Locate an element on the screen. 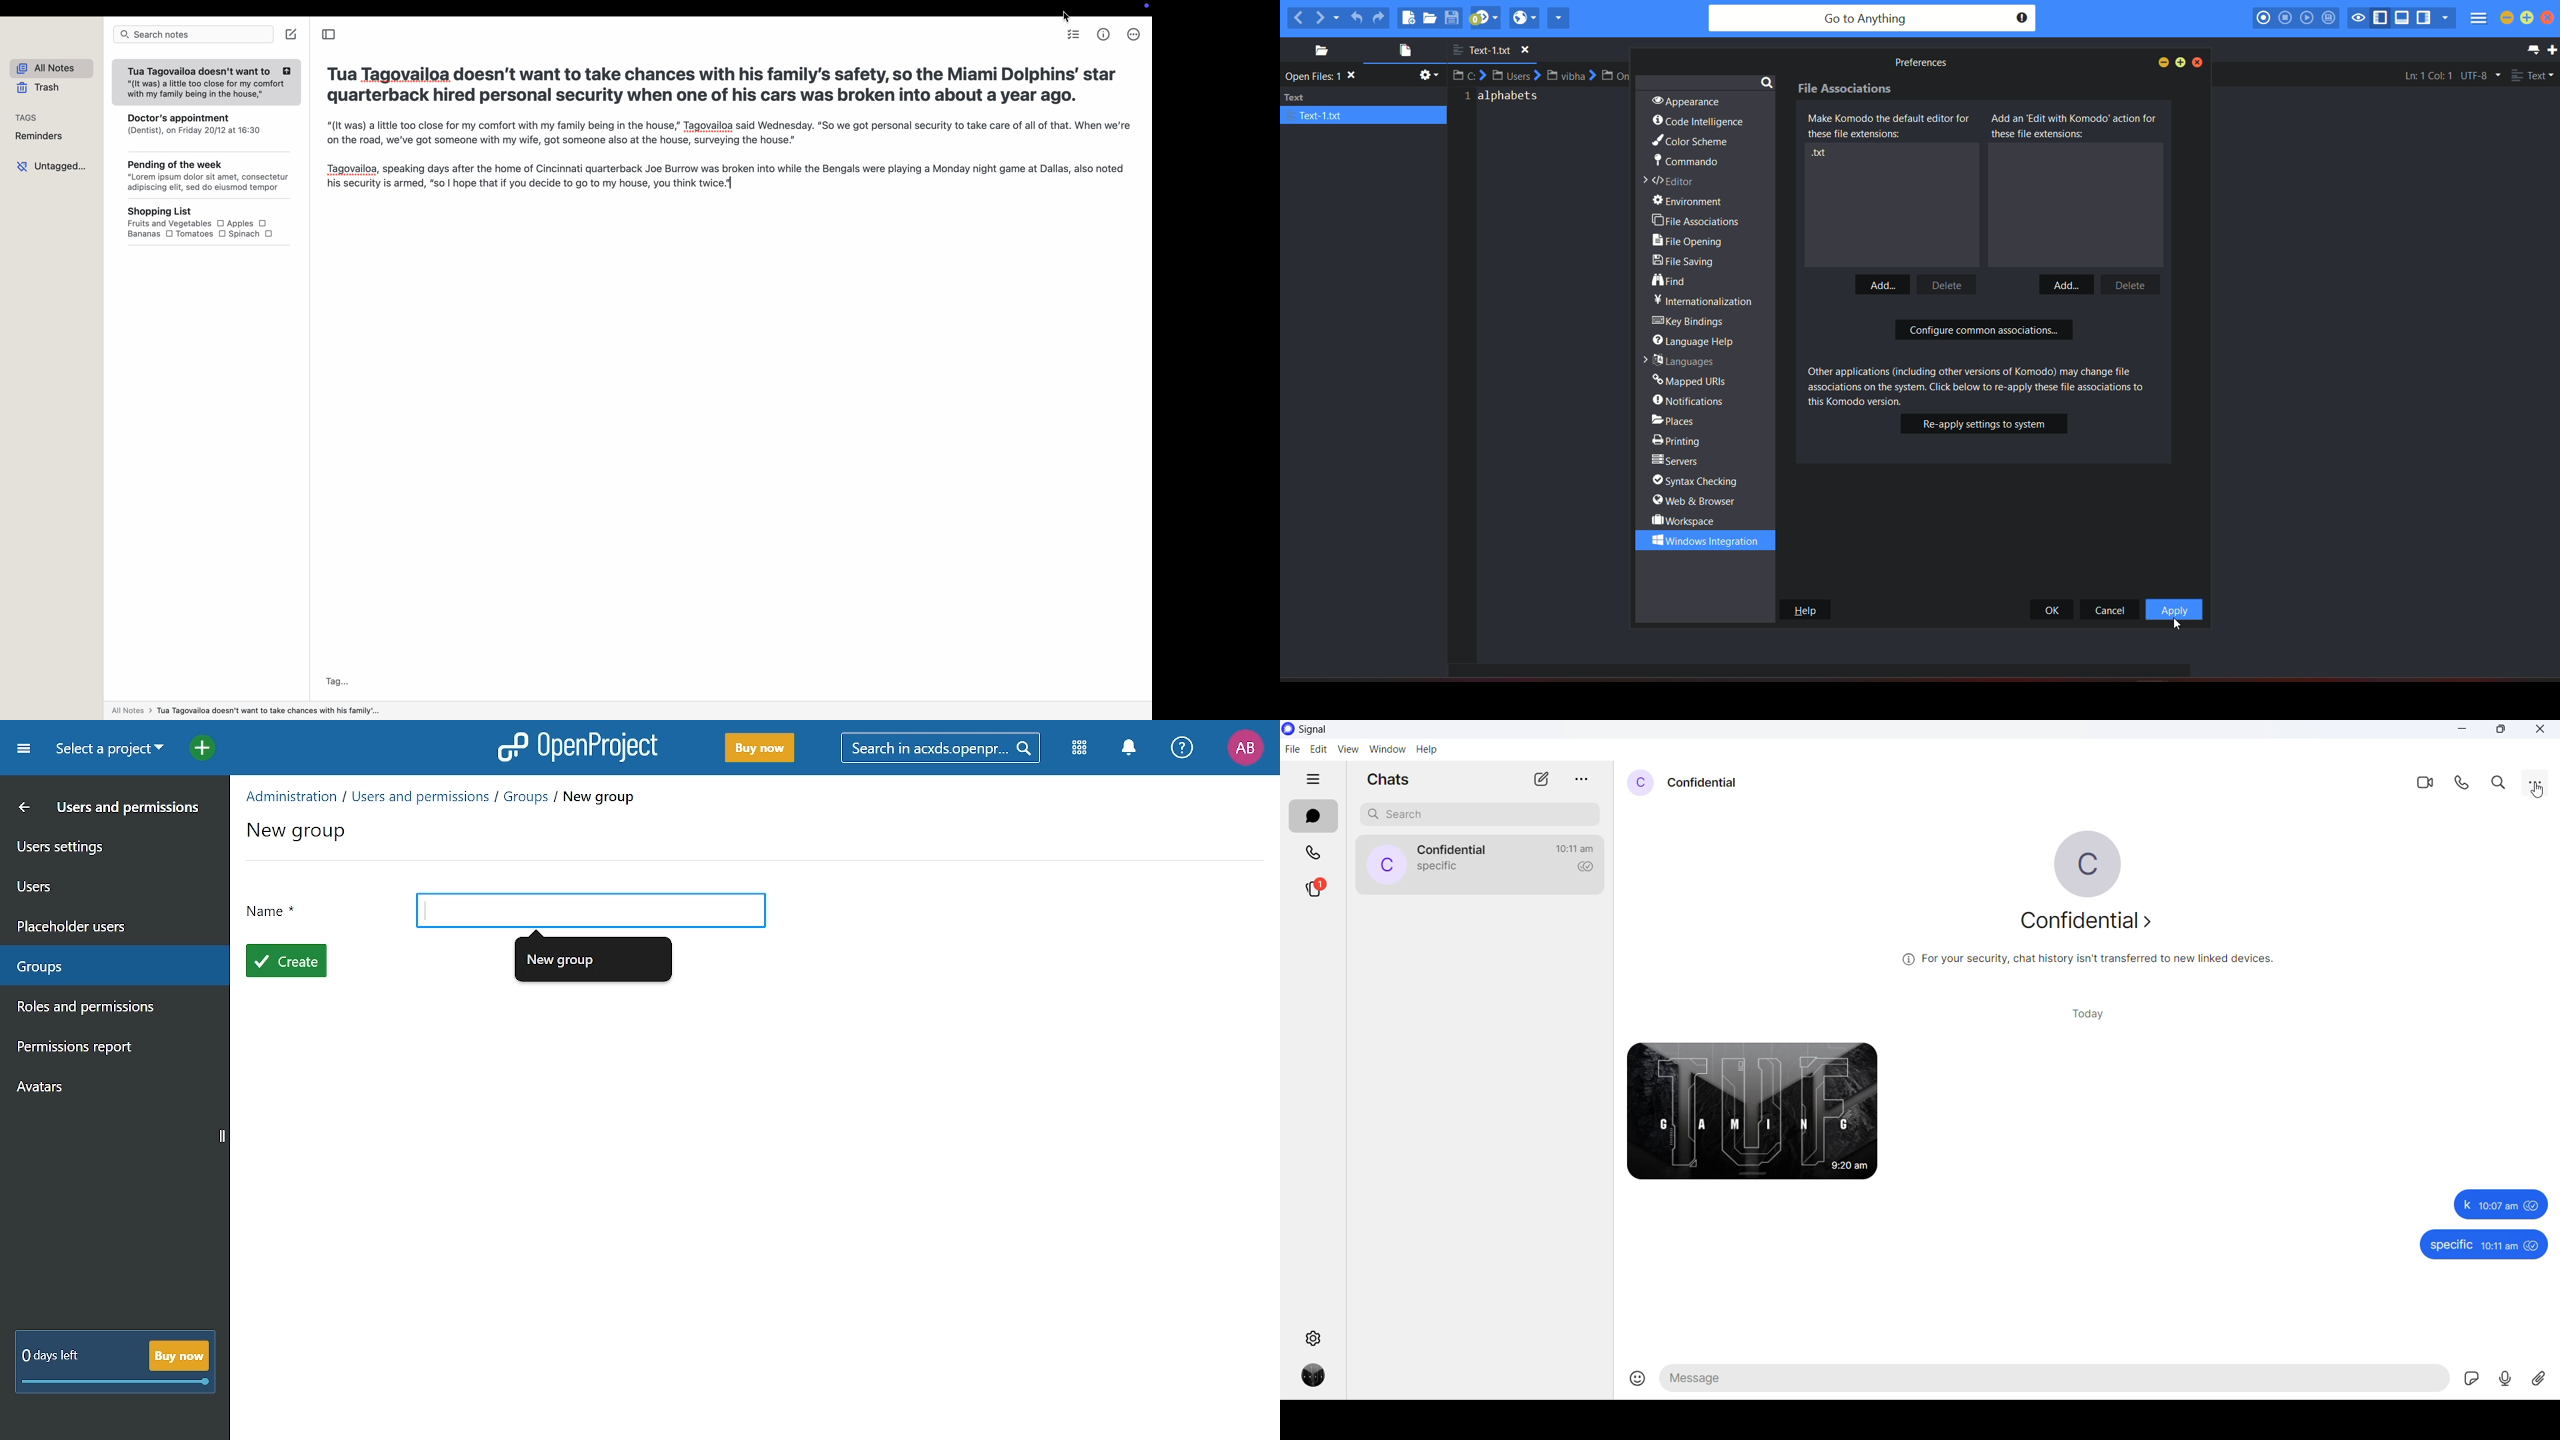 This screenshot has width=2576, height=1456. maximize is located at coordinates (2500, 731).